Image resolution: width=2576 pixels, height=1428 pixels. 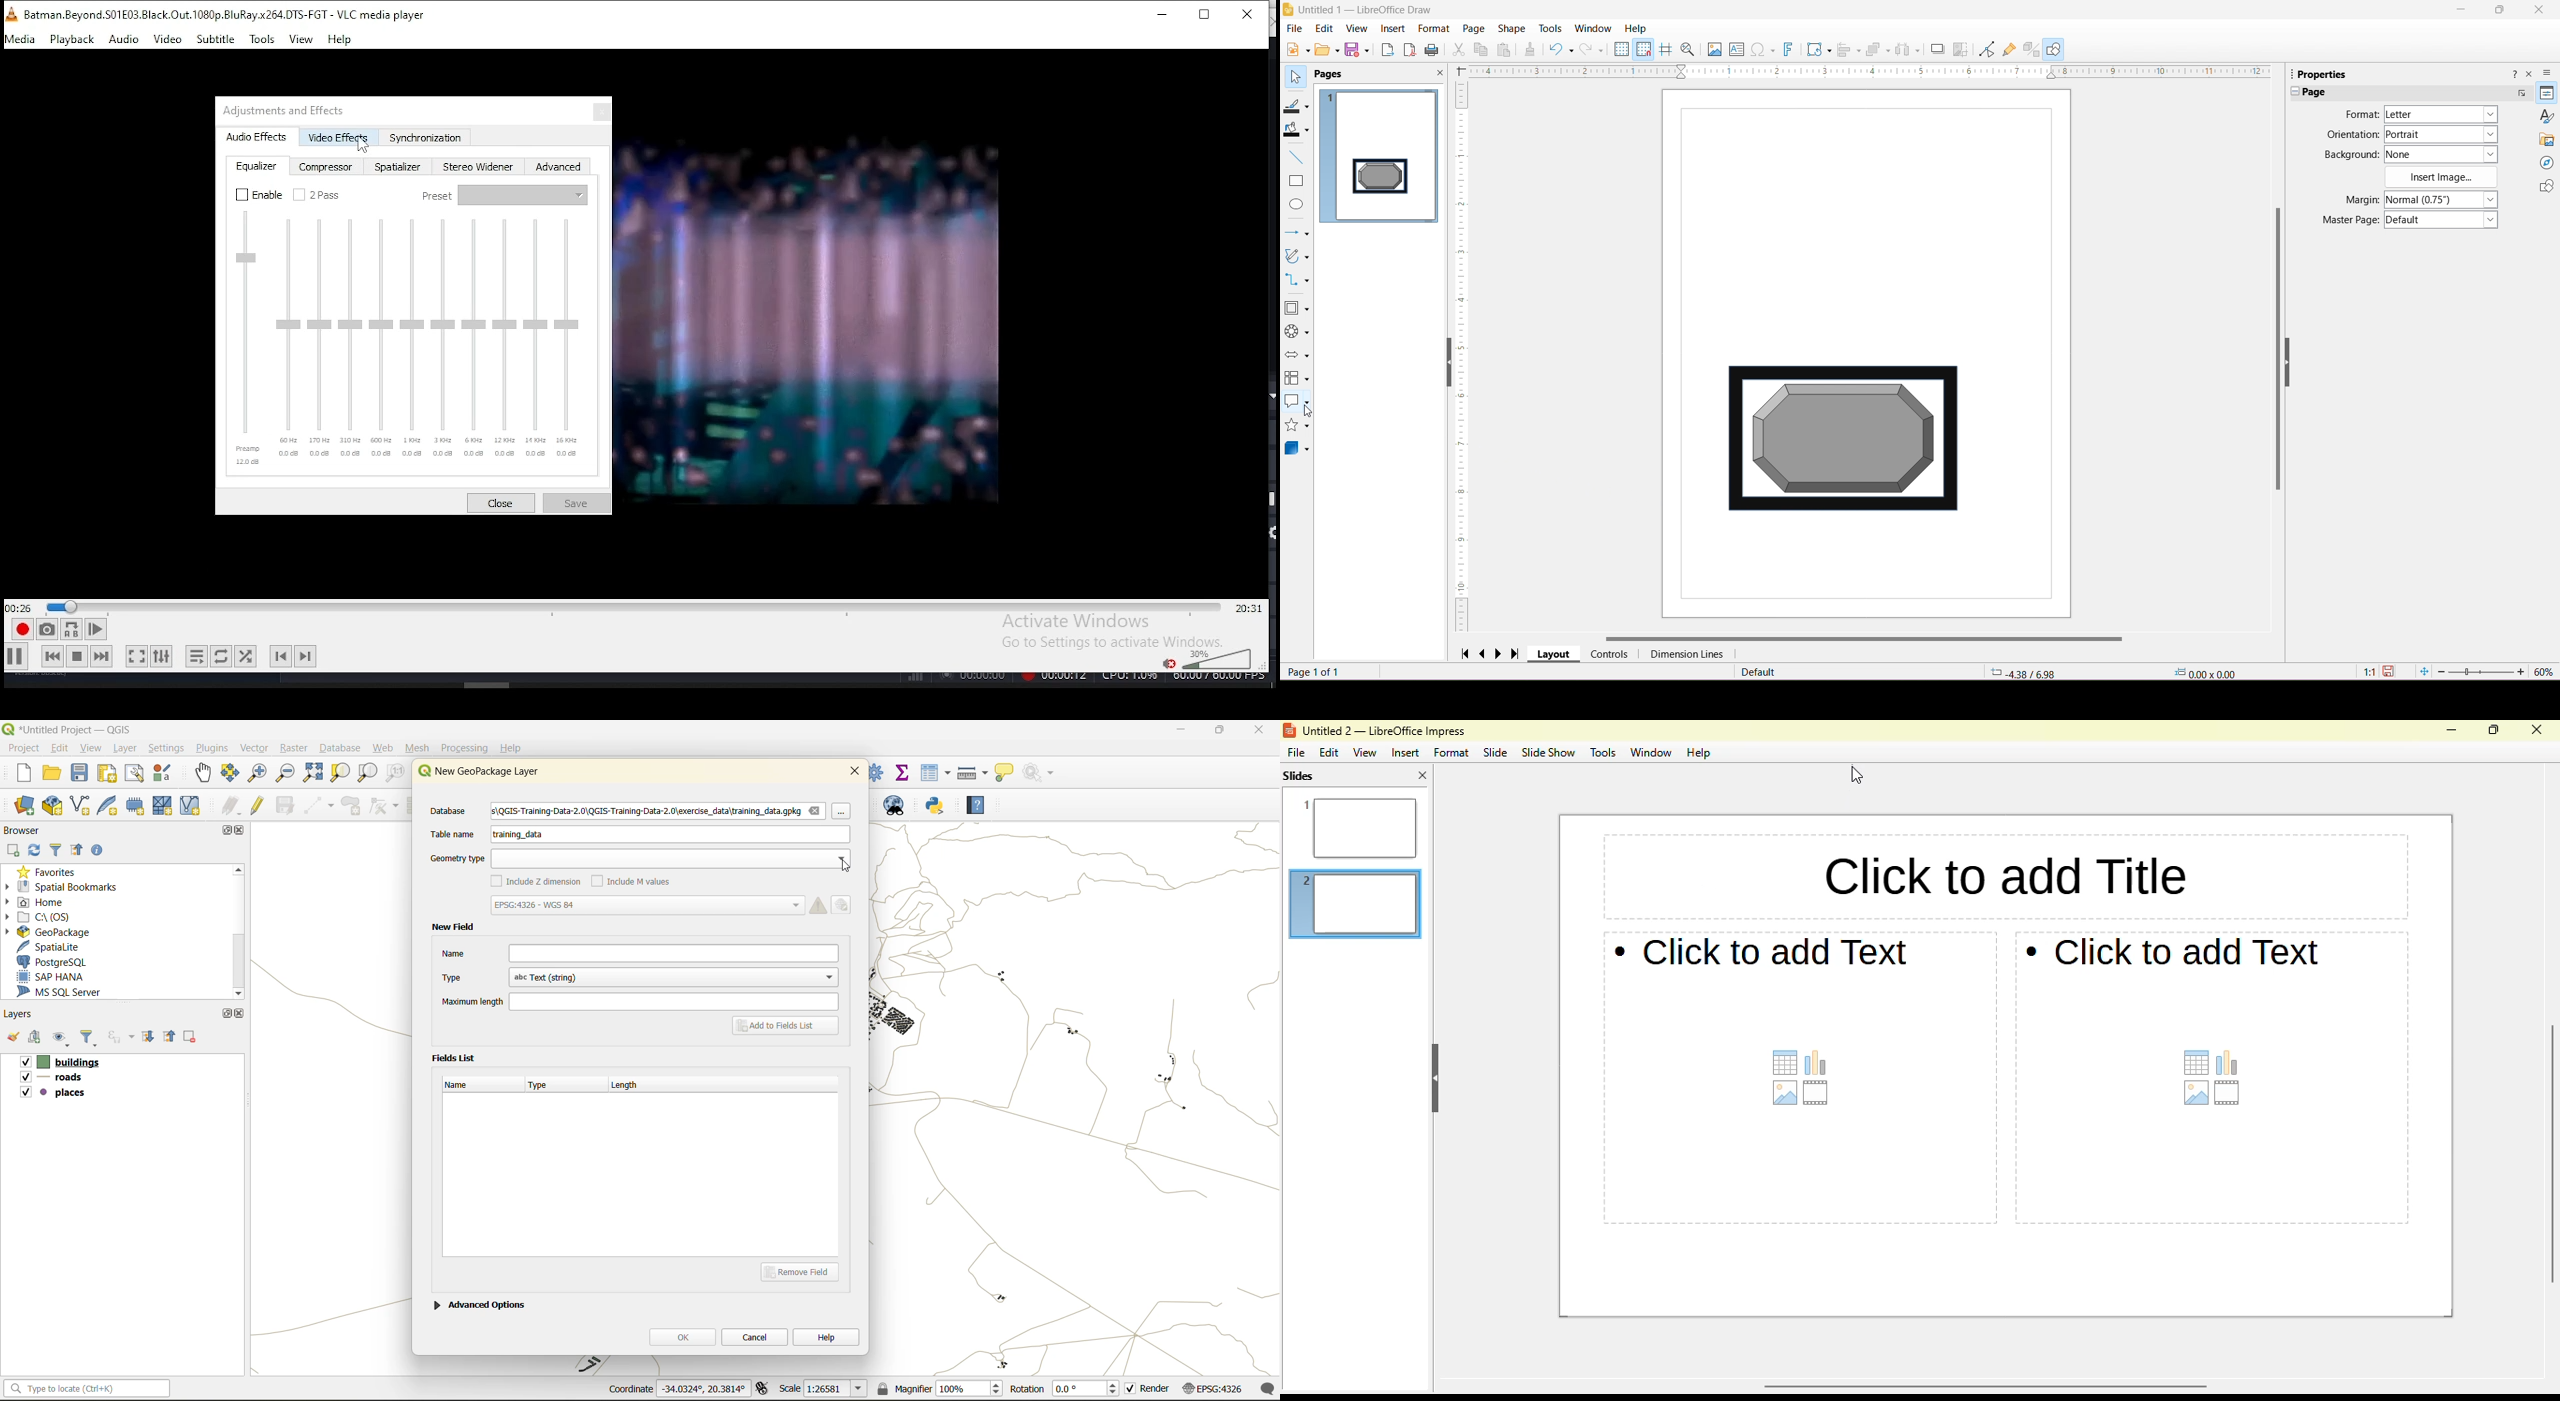 I want to click on Scroll bar, so click(x=237, y=931).